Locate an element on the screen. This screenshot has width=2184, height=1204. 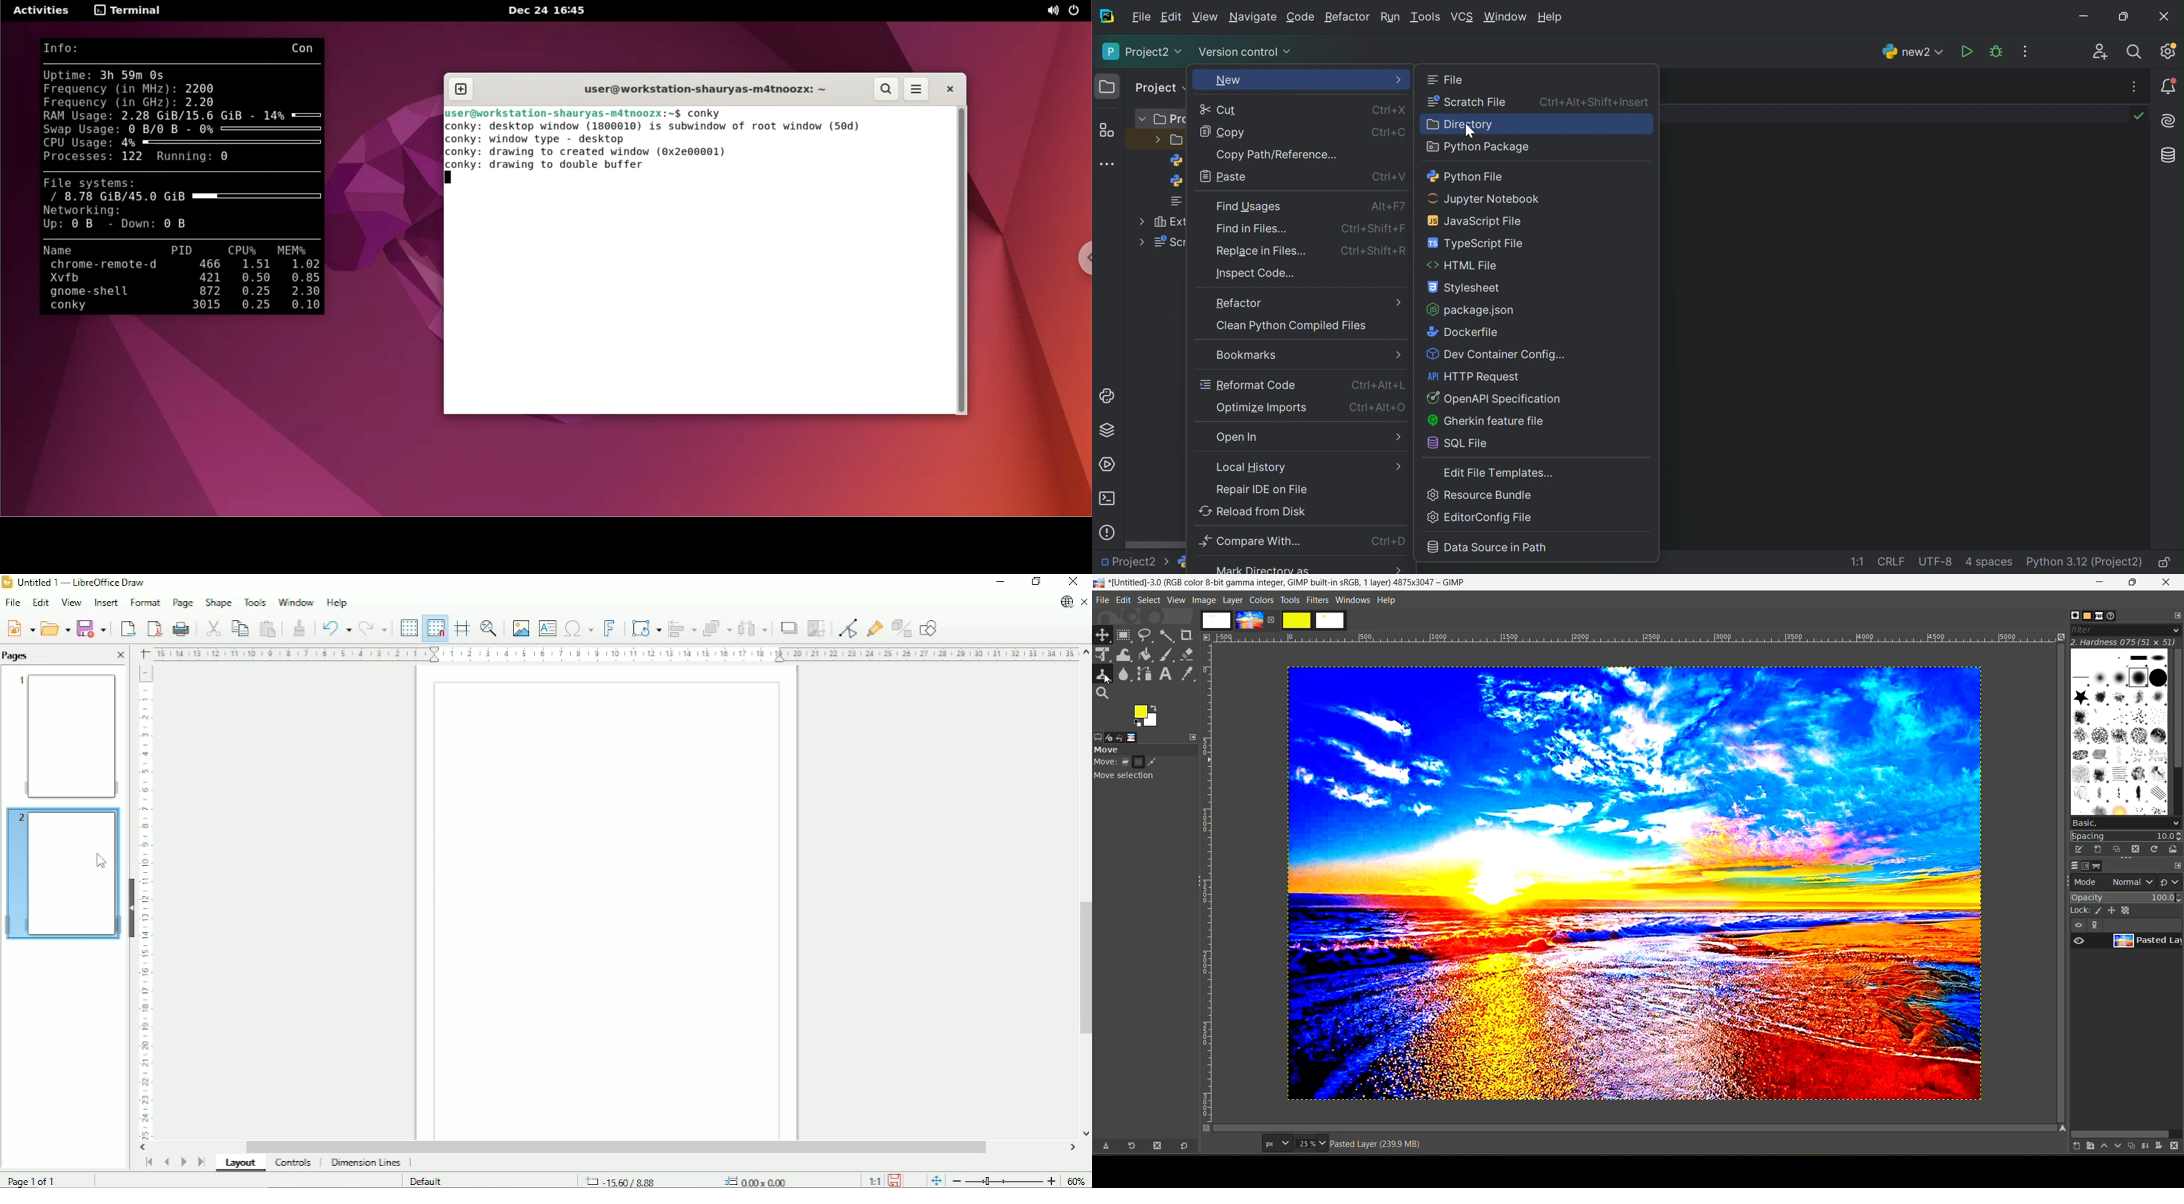
HTTP request is located at coordinates (1473, 377).